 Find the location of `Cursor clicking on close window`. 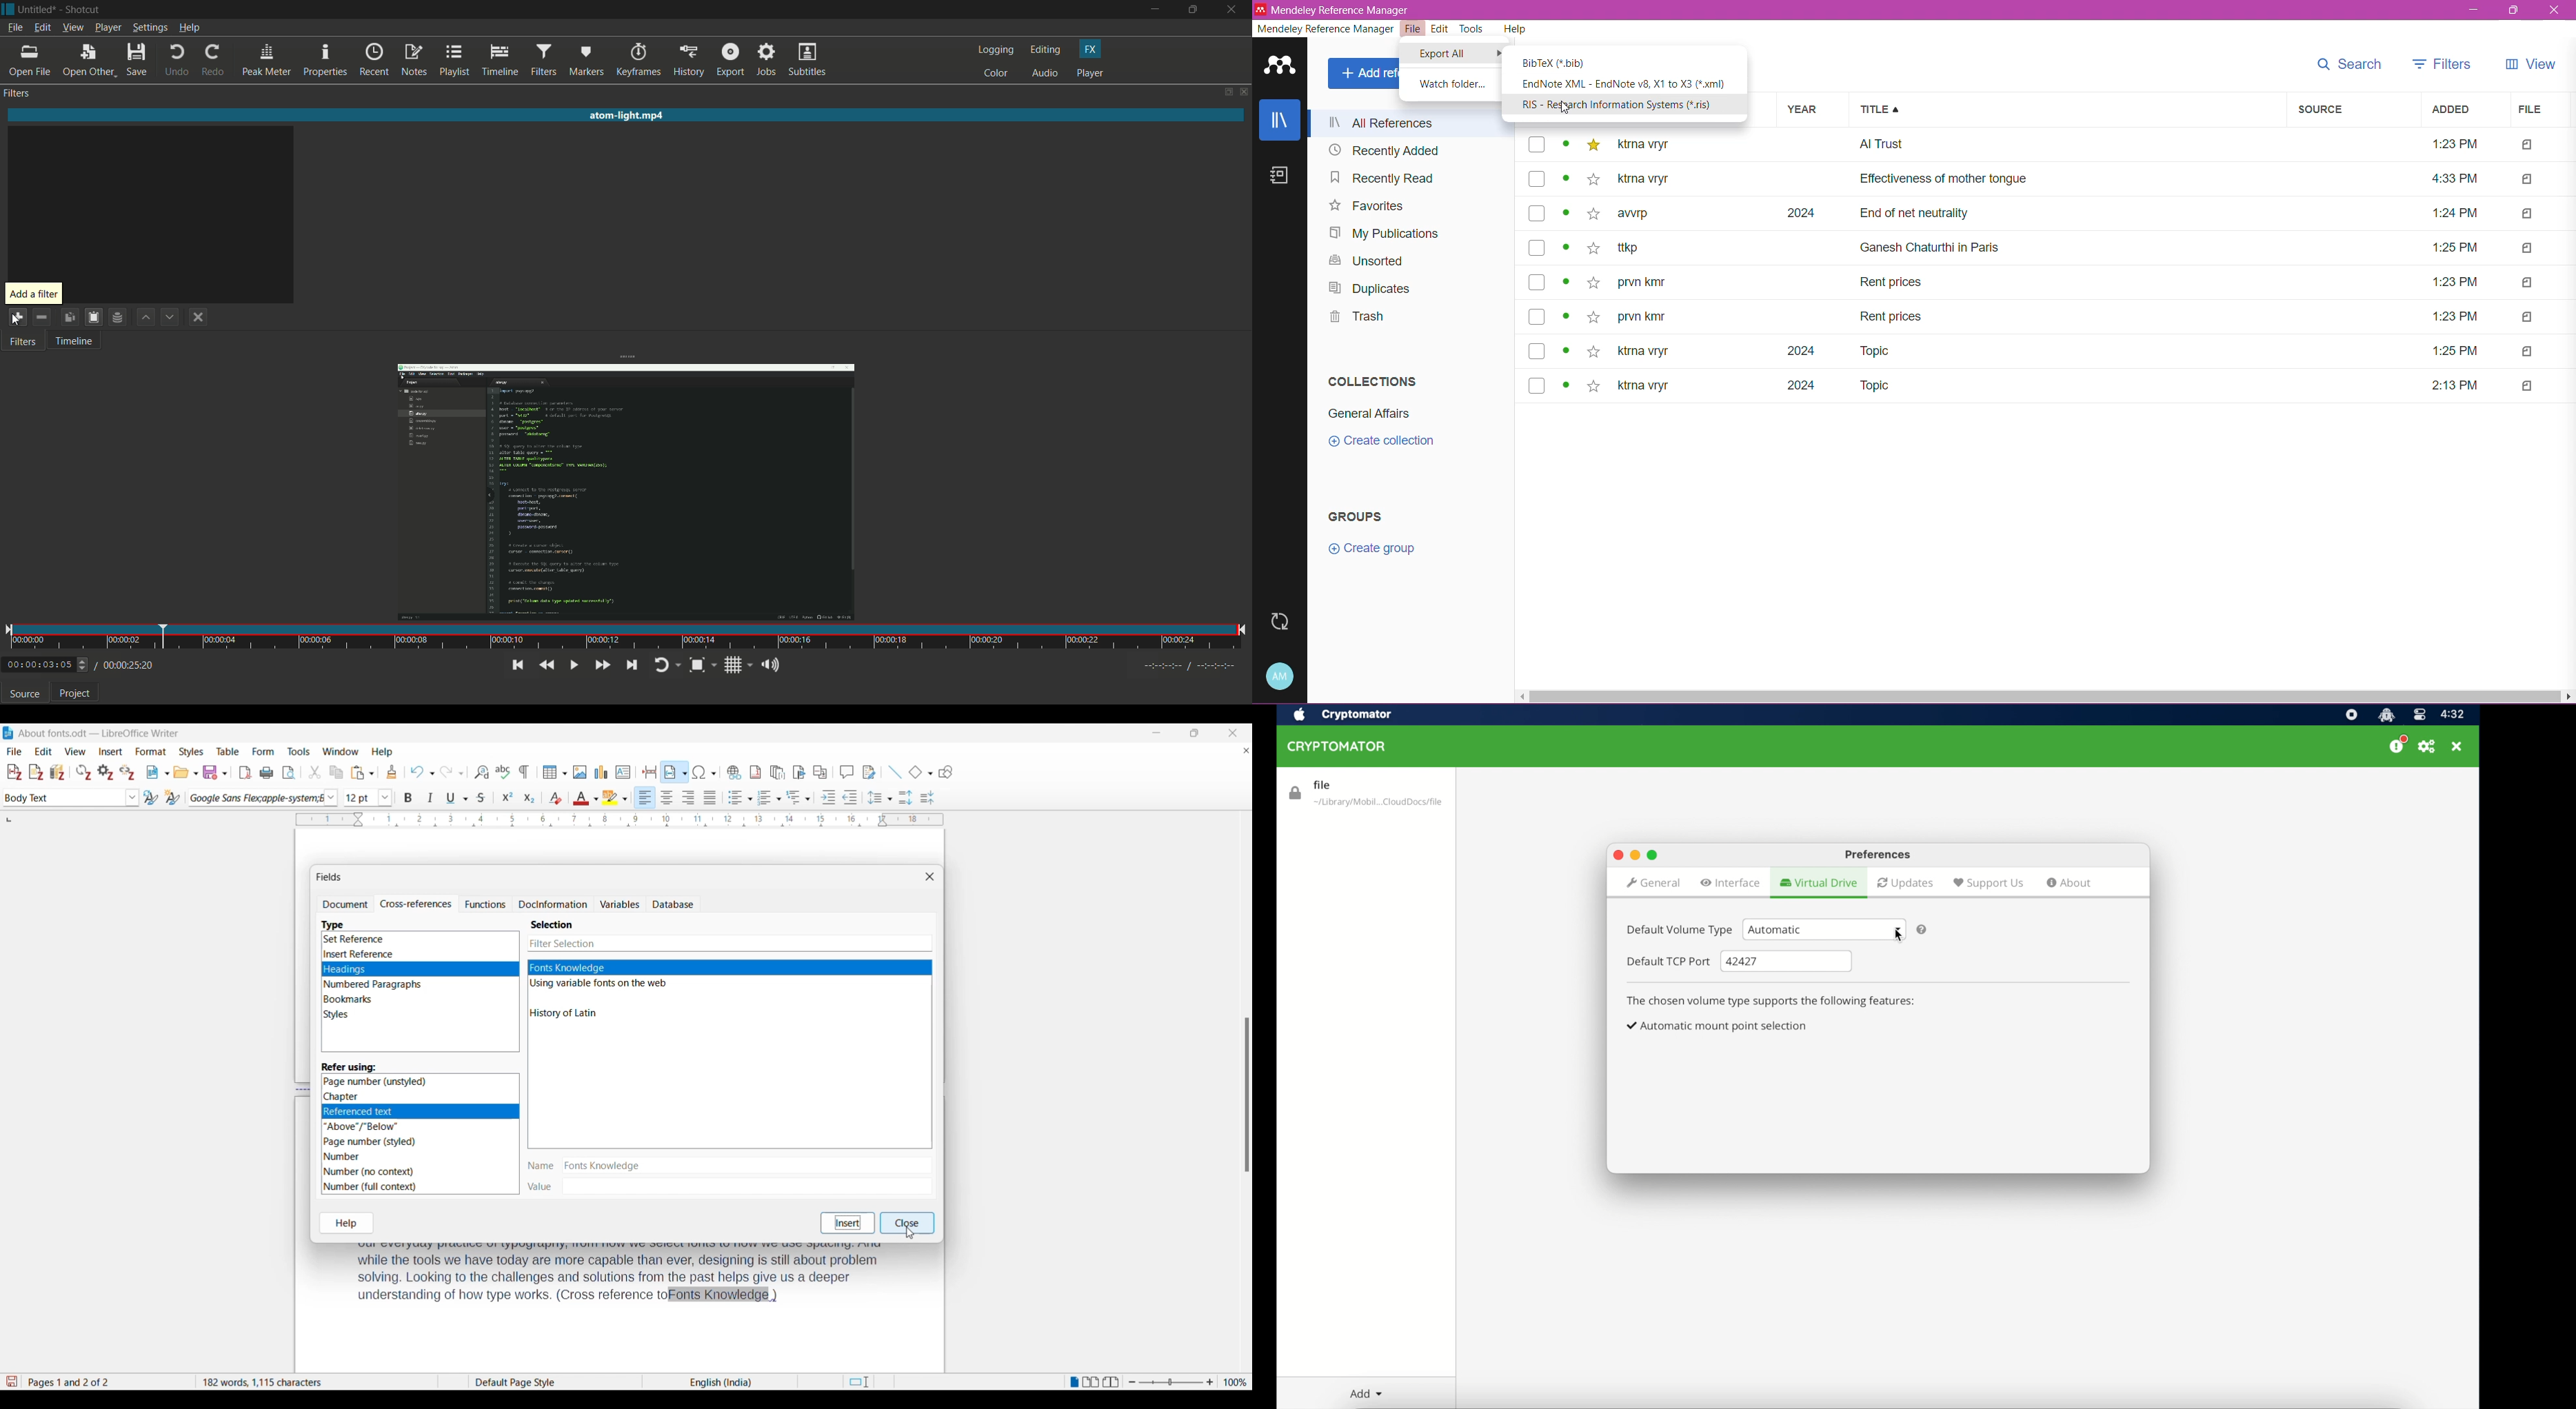

Cursor clicking on close window is located at coordinates (909, 1232).